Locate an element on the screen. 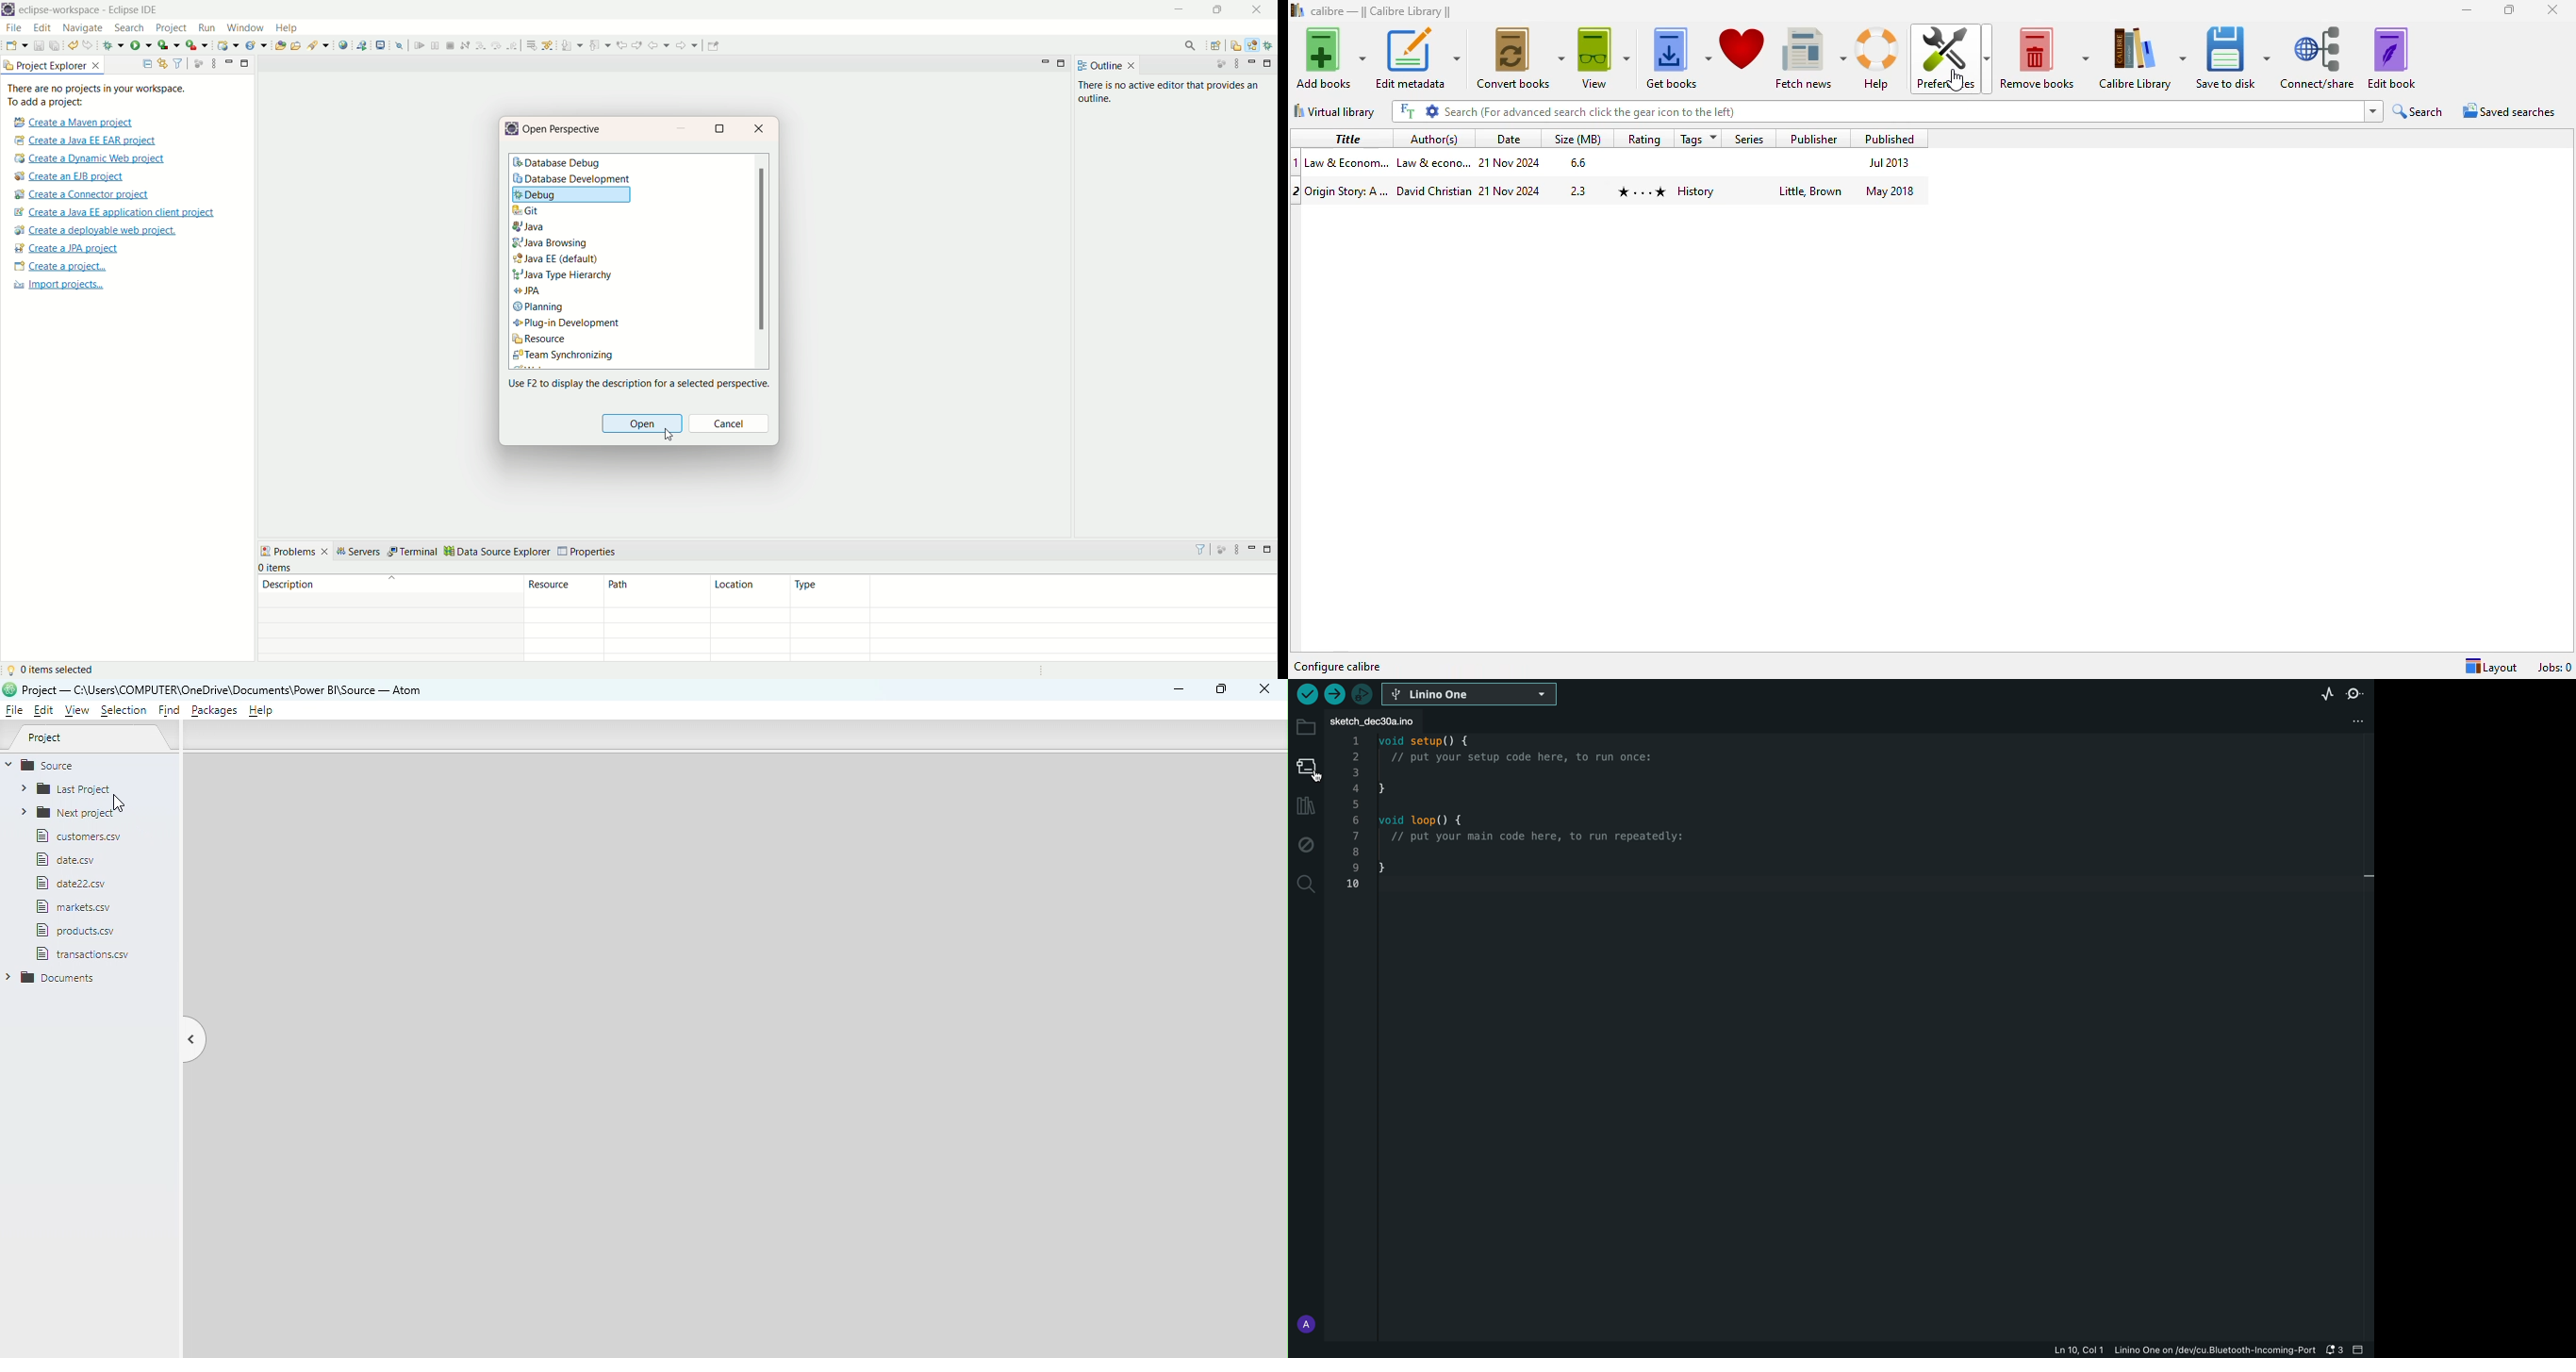  next annotation is located at coordinates (570, 45).